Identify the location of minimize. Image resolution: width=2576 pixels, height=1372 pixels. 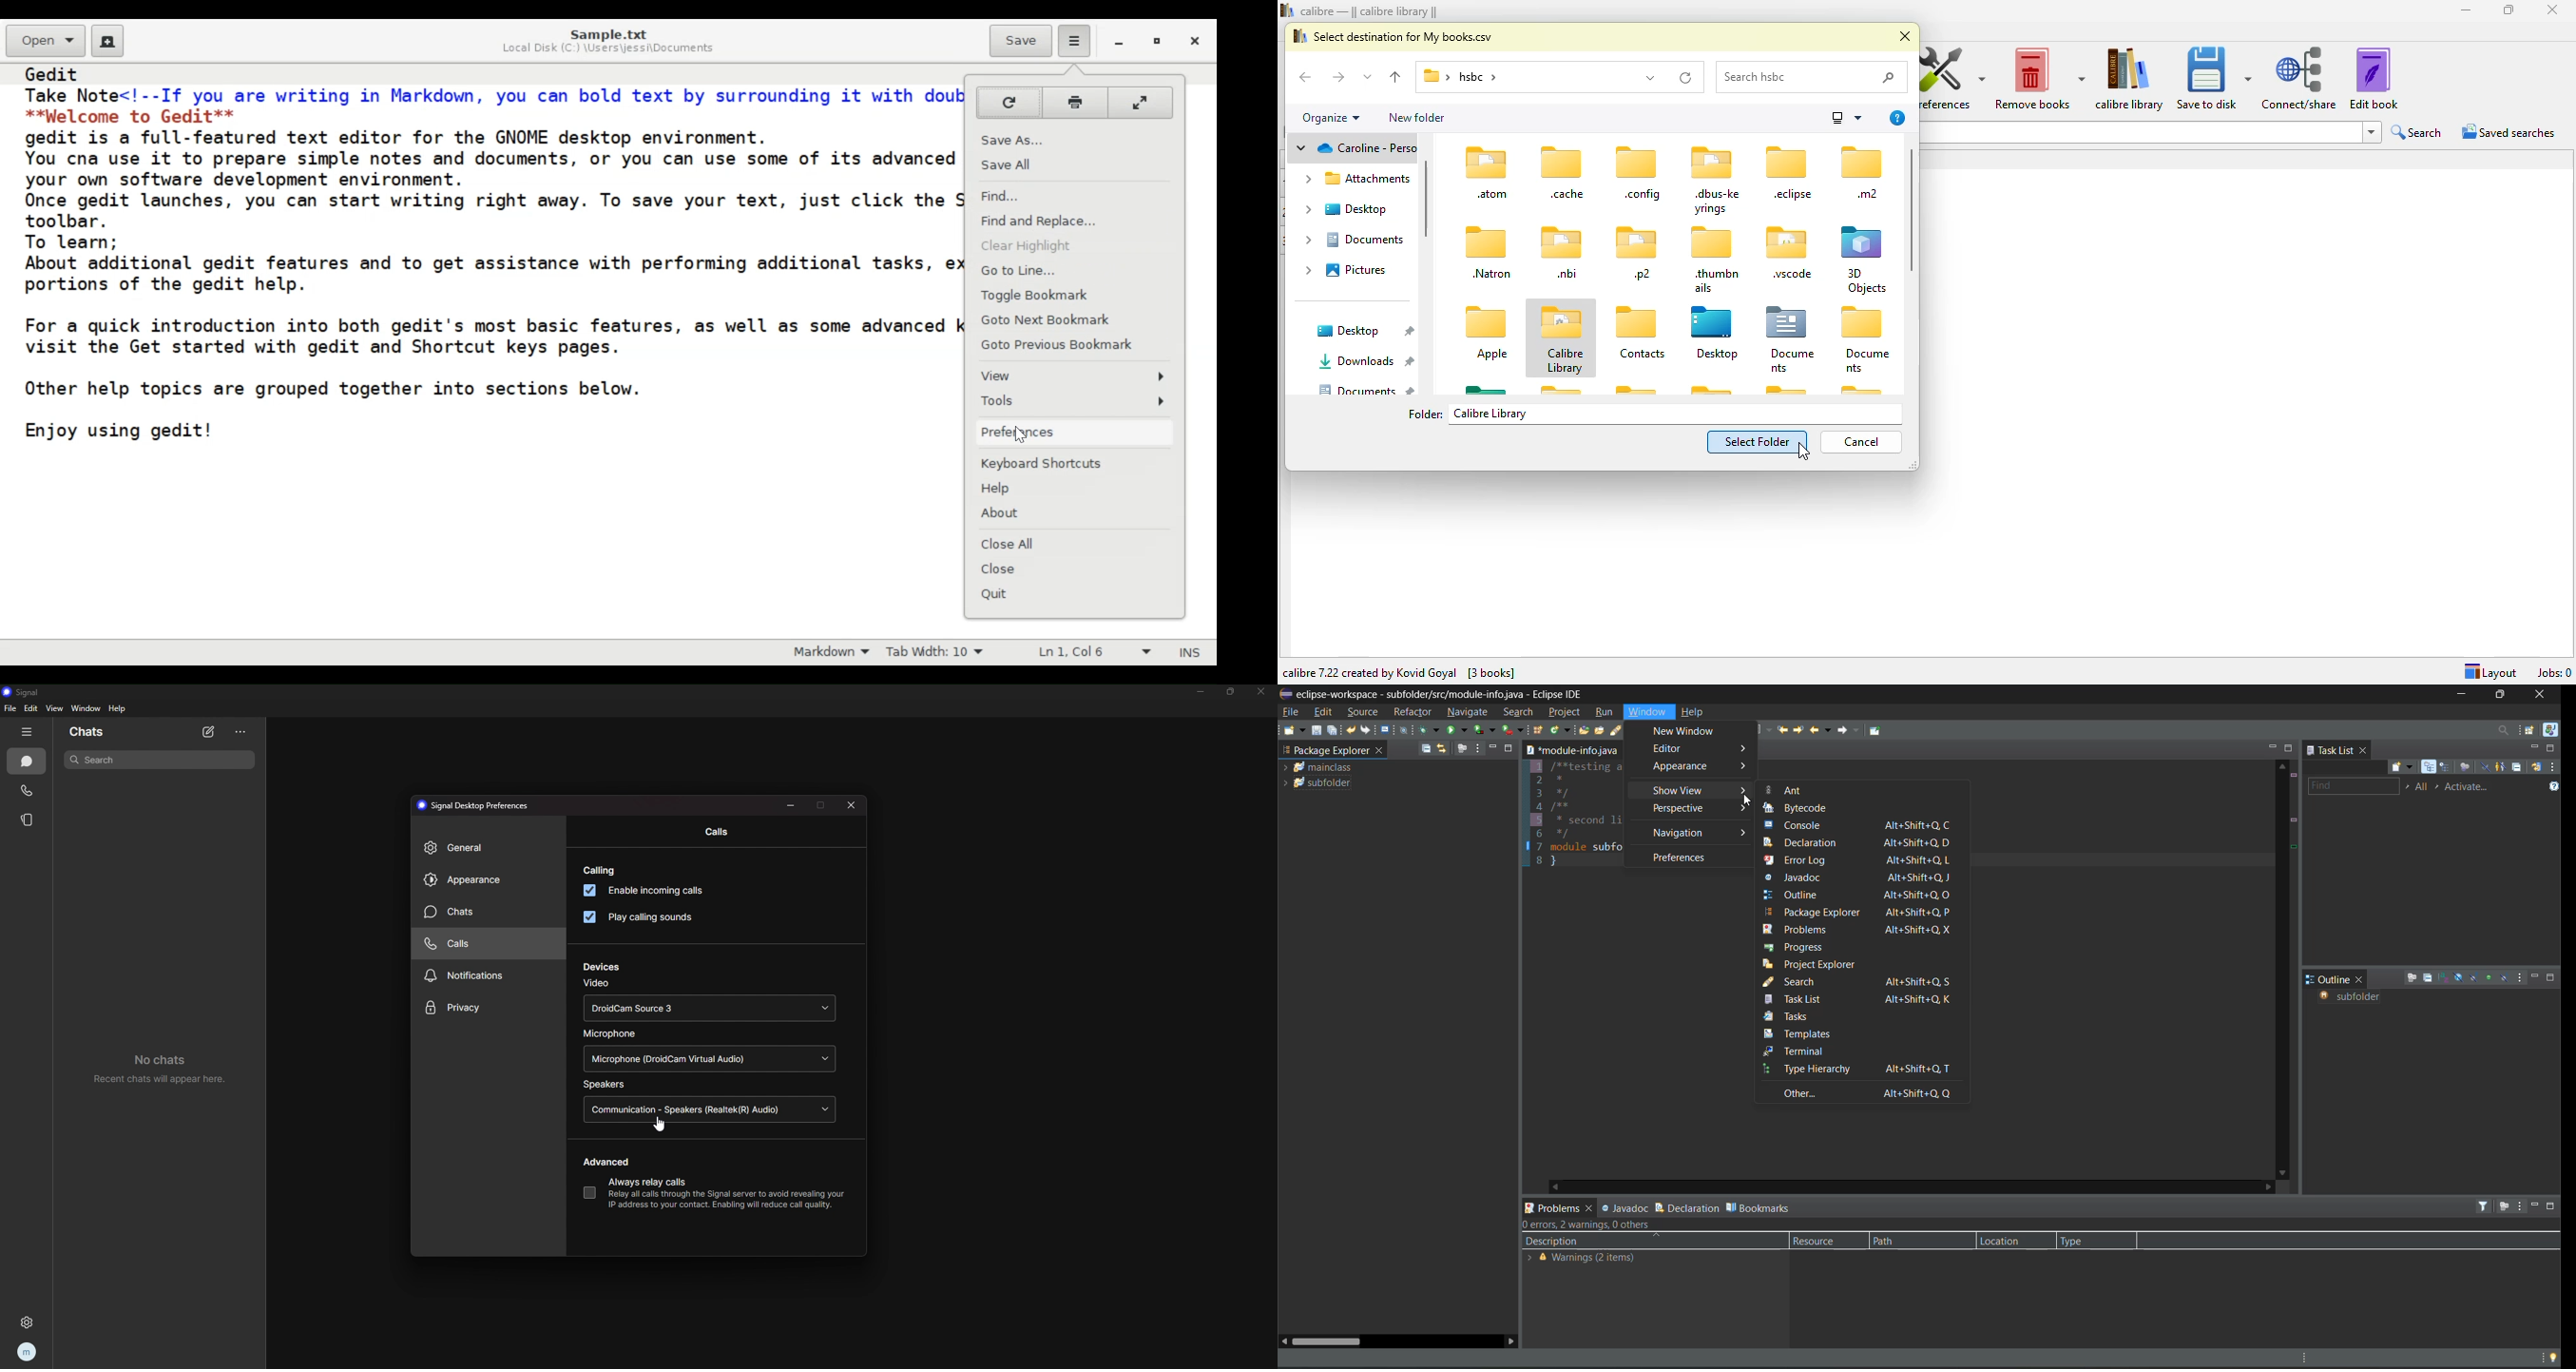
(1201, 691).